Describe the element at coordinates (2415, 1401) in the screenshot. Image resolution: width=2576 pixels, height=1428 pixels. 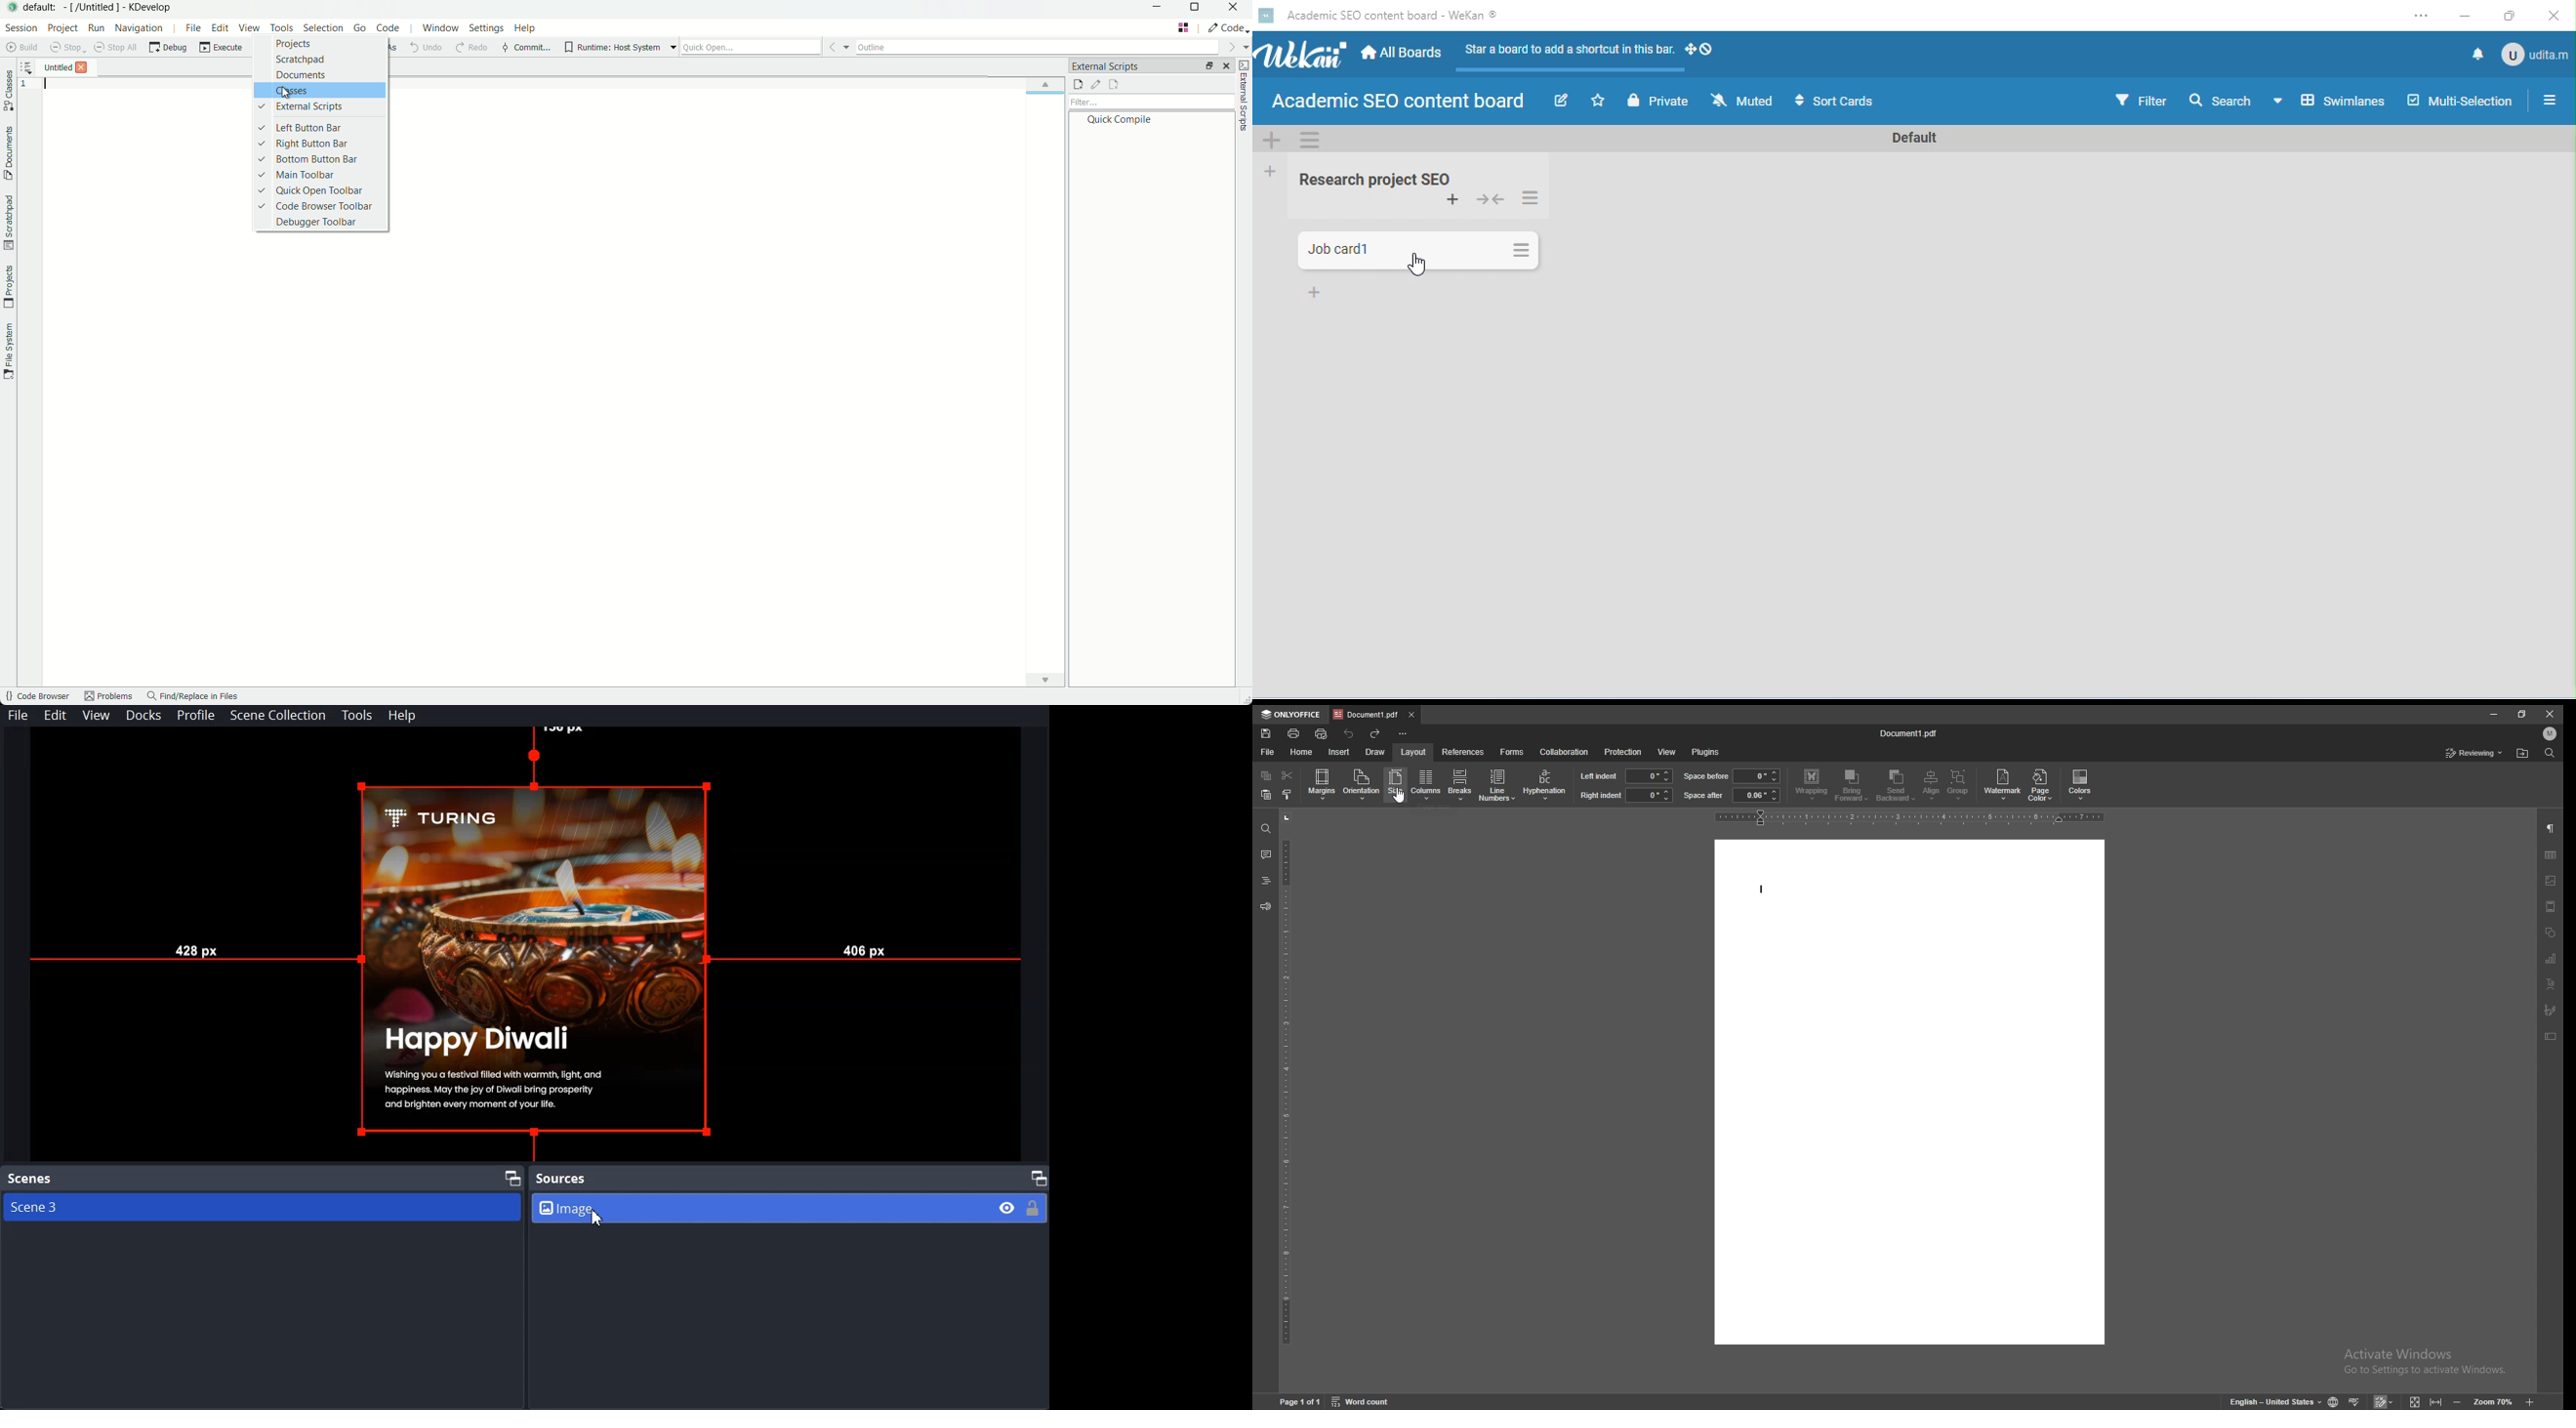
I see `fit to screen` at that location.